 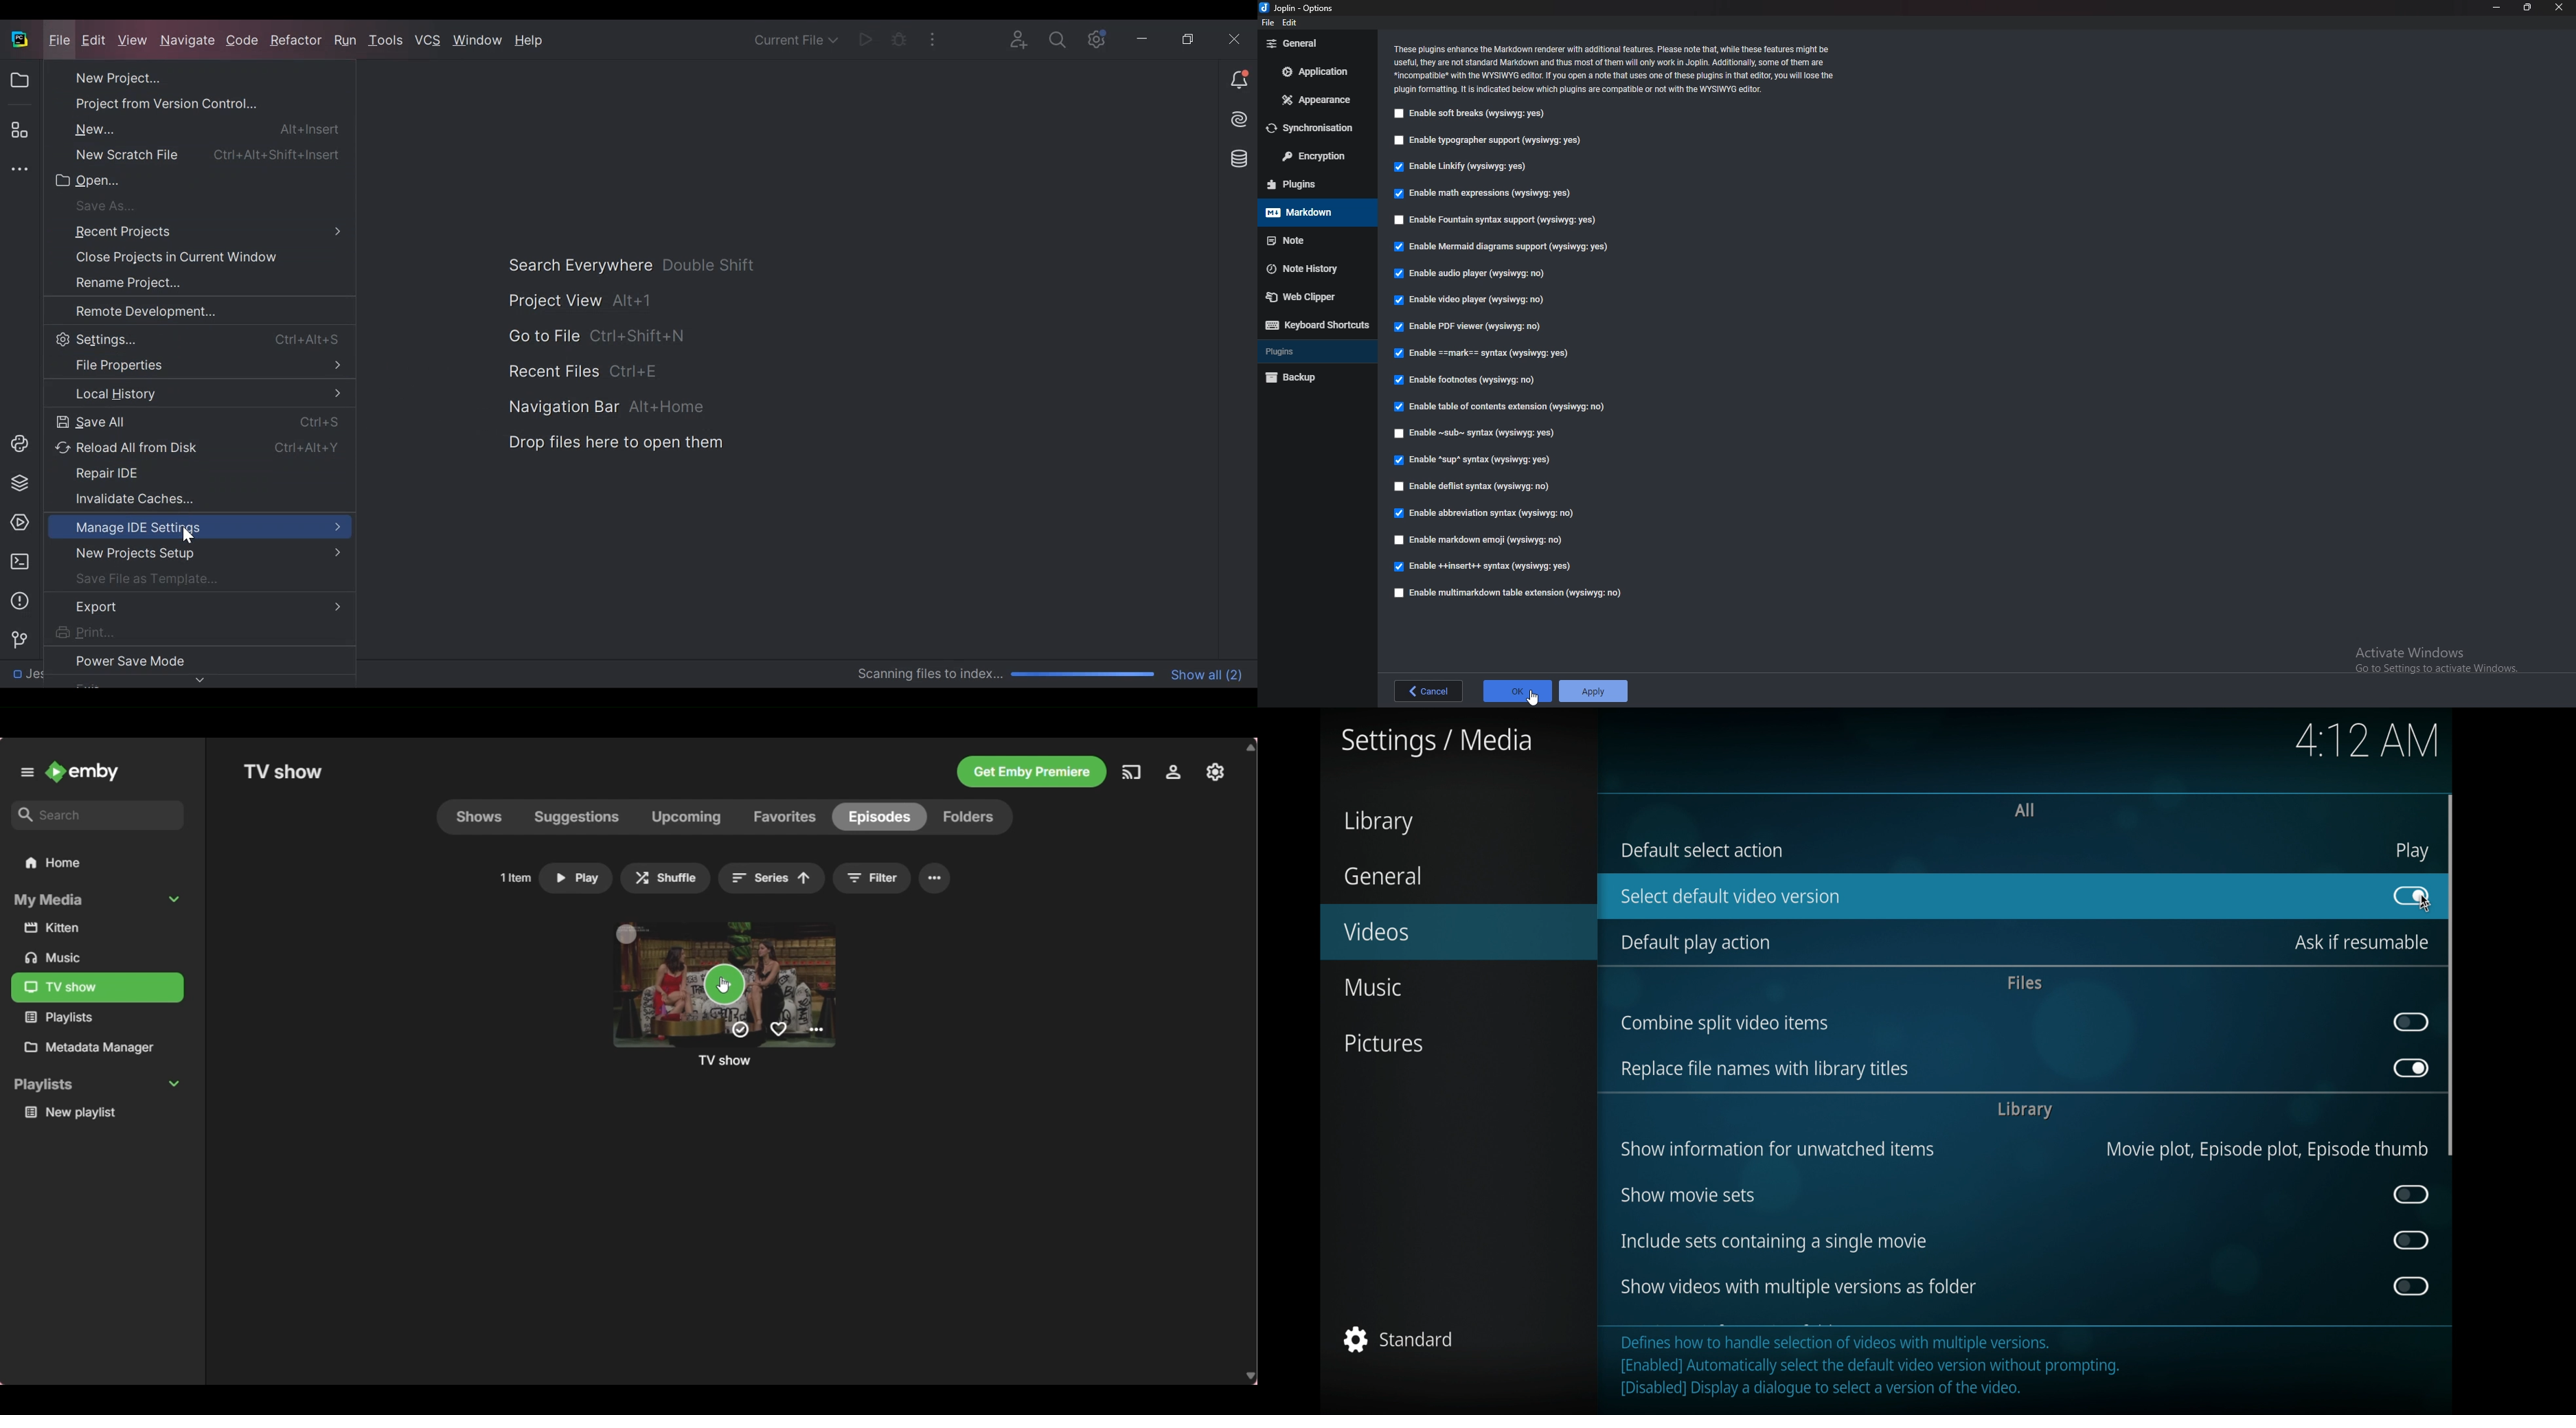 I want to click on Enable math expressions (wysiwyg: yes), so click(x=1485, y=193).